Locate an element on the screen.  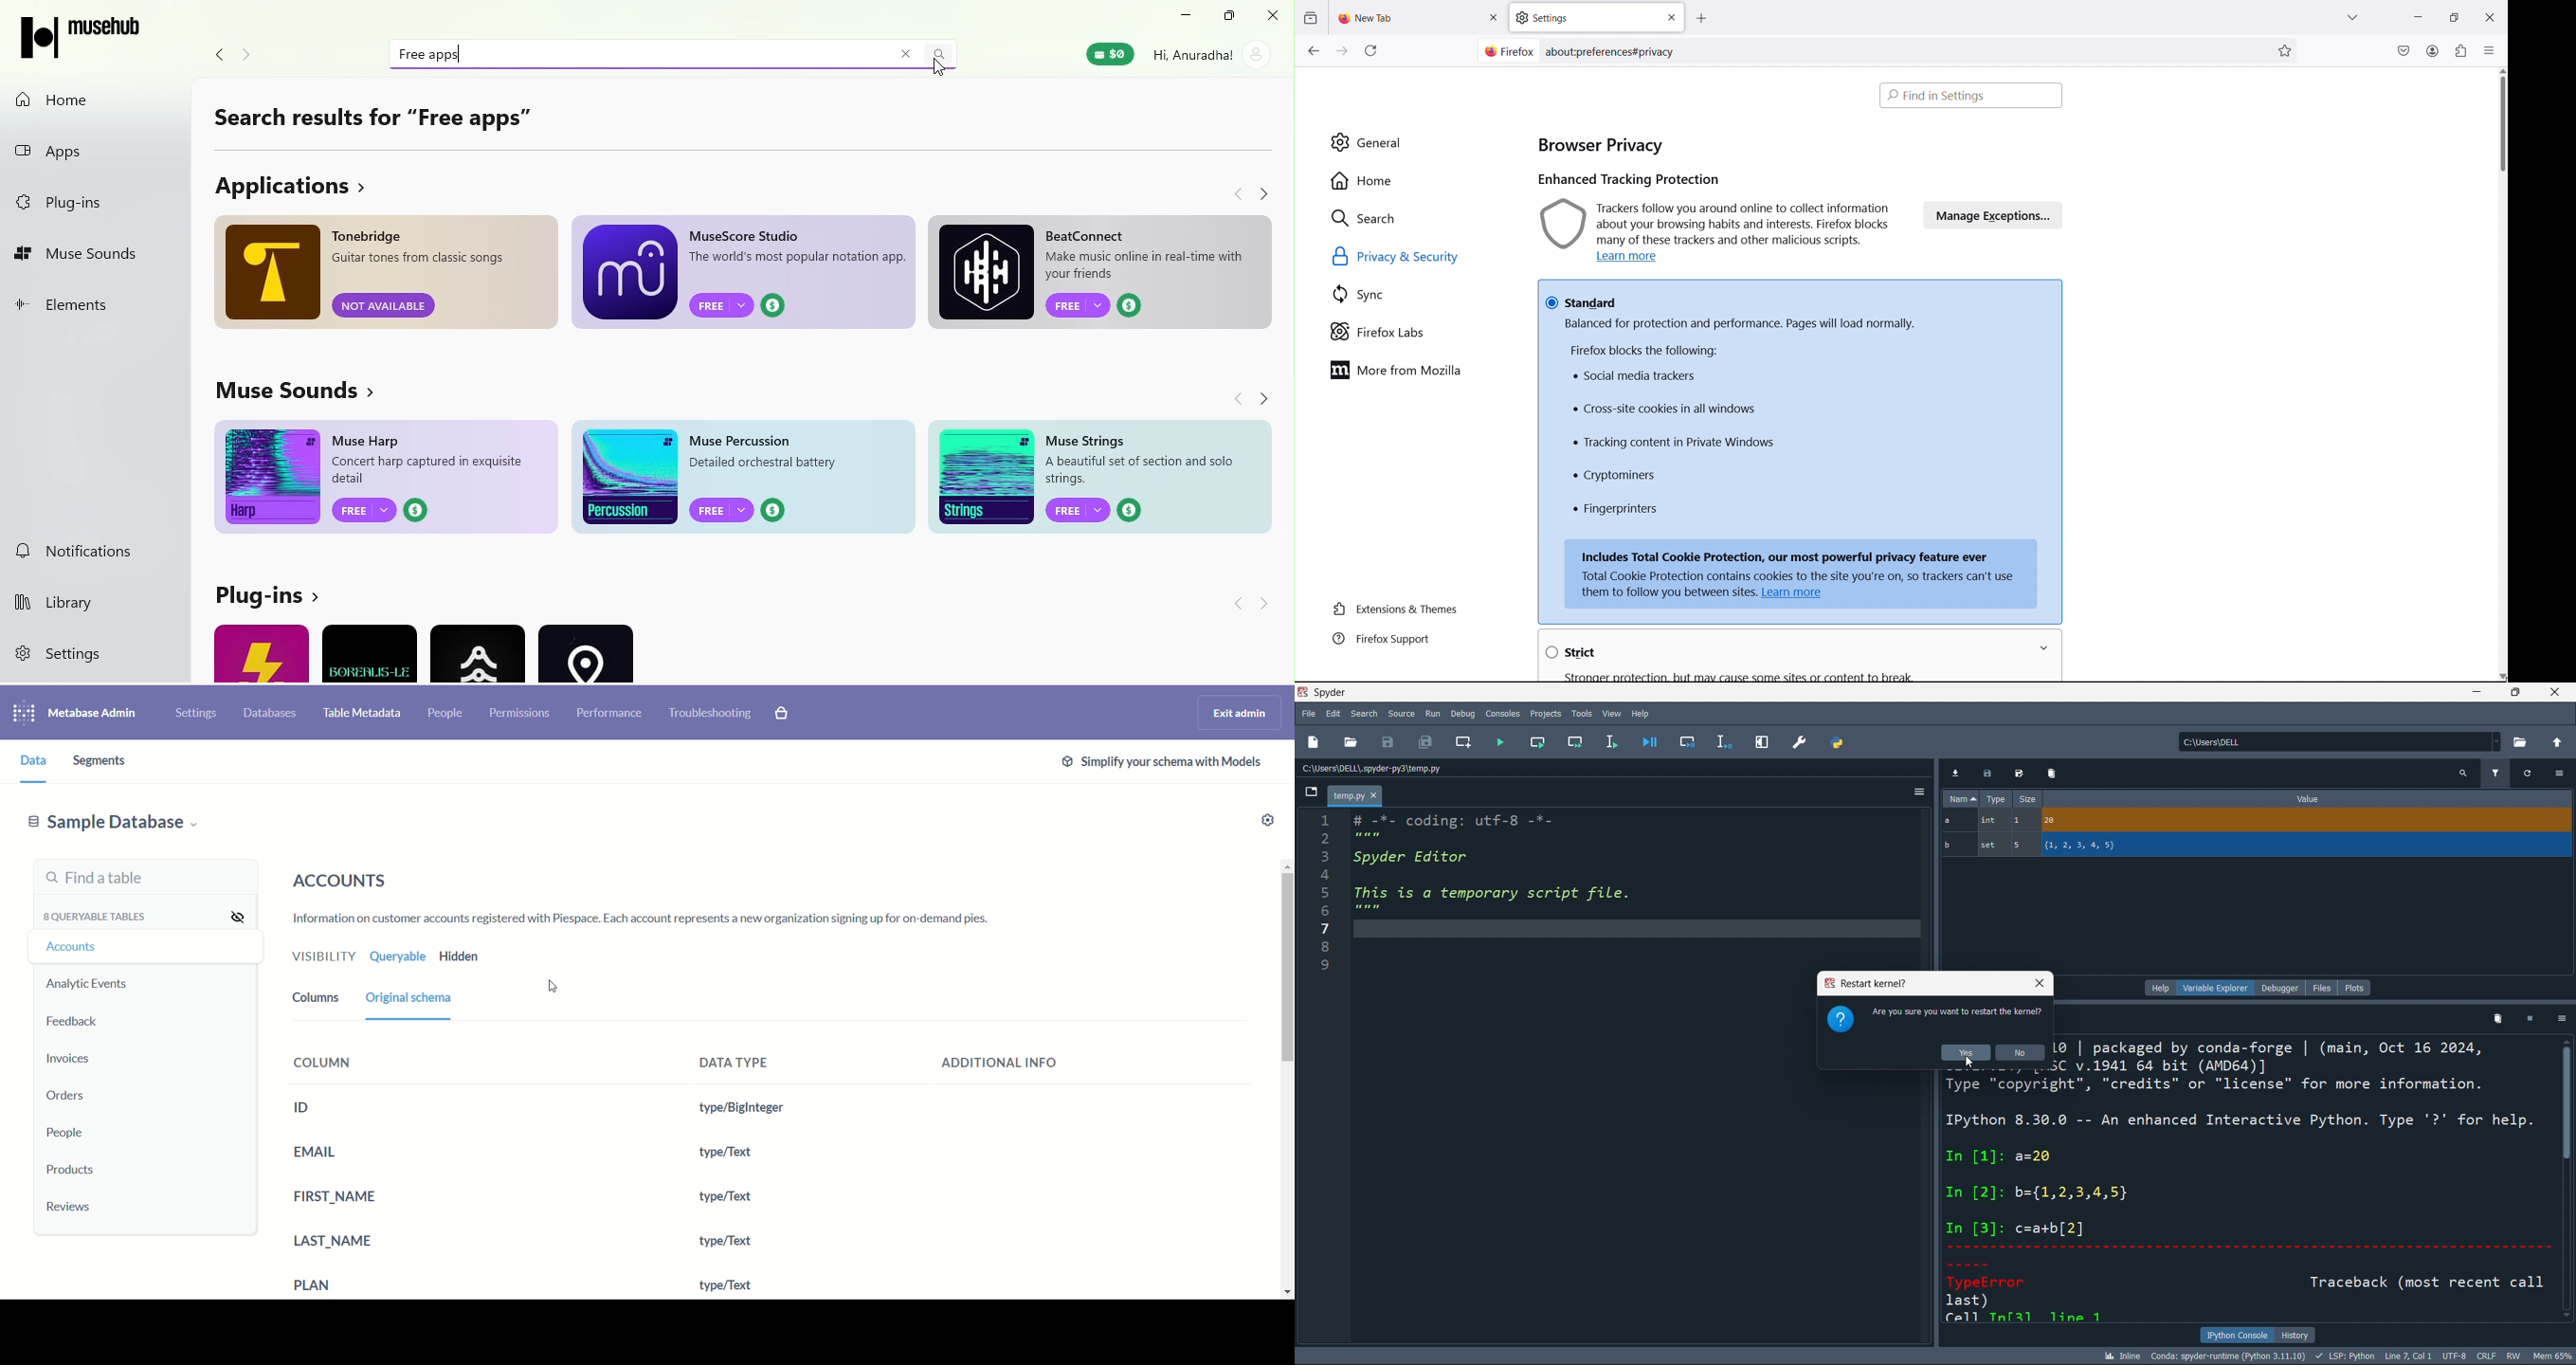
delete is located at coordinates (2053, 773).